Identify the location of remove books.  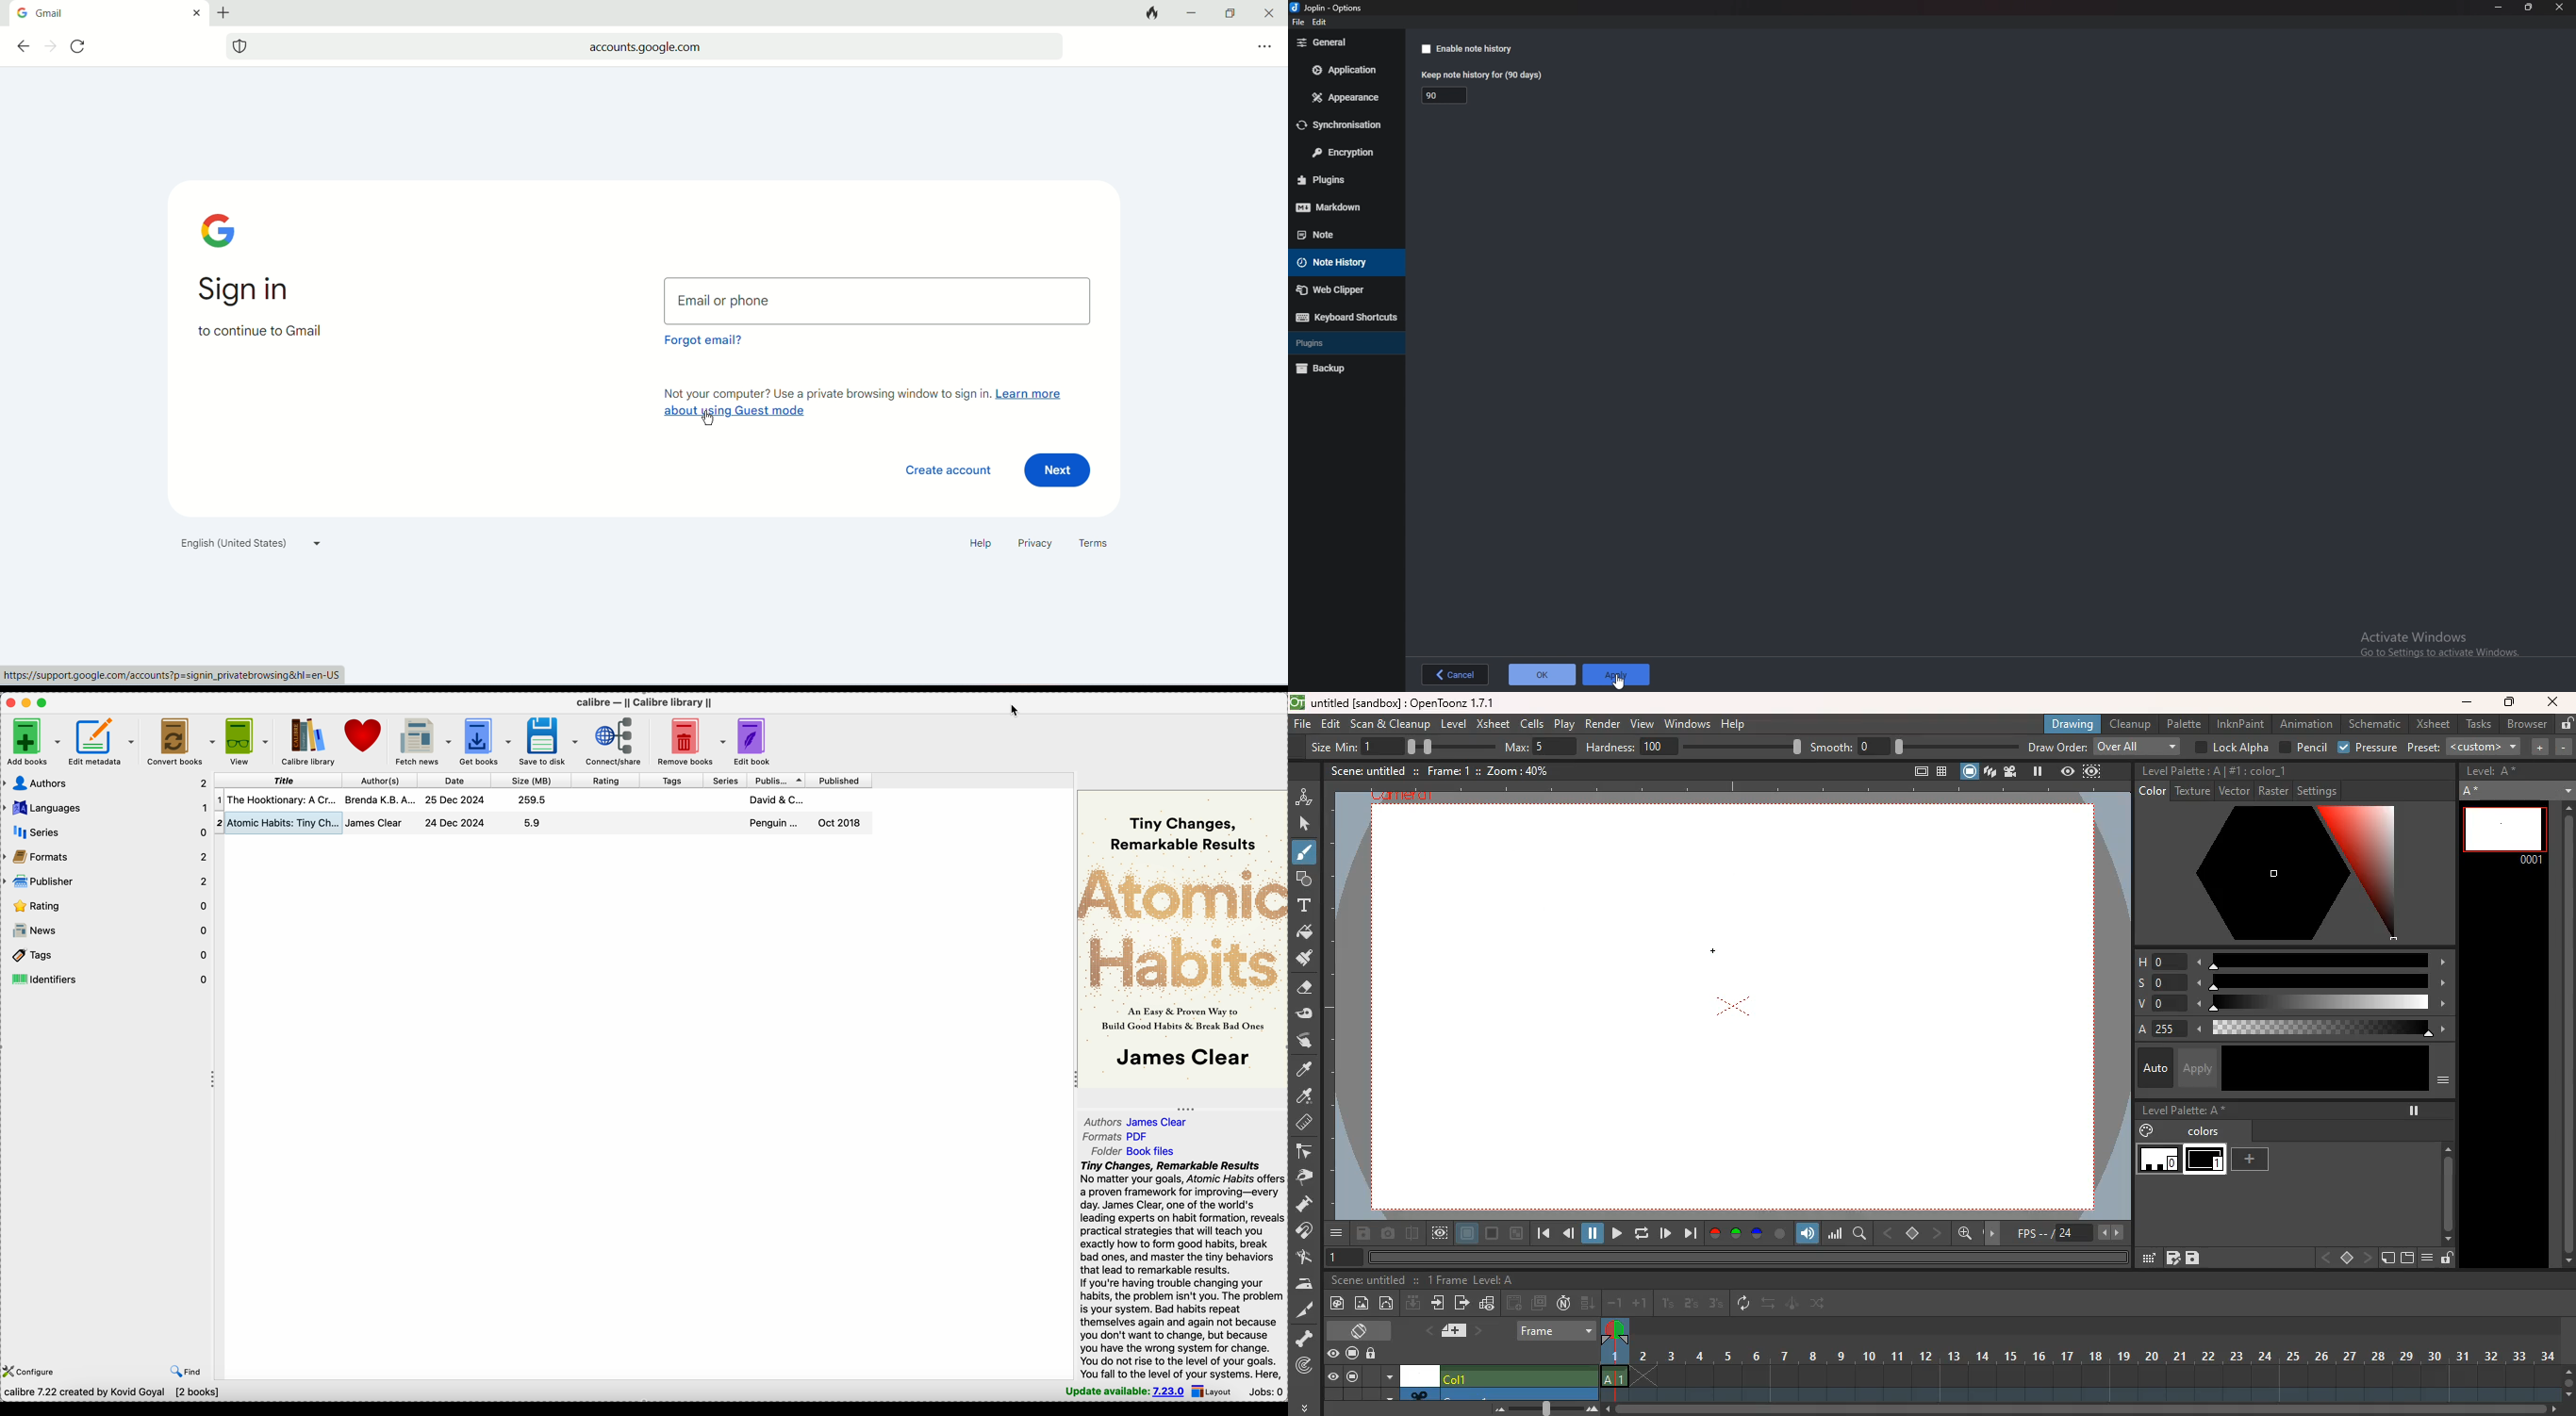
(690, 740).